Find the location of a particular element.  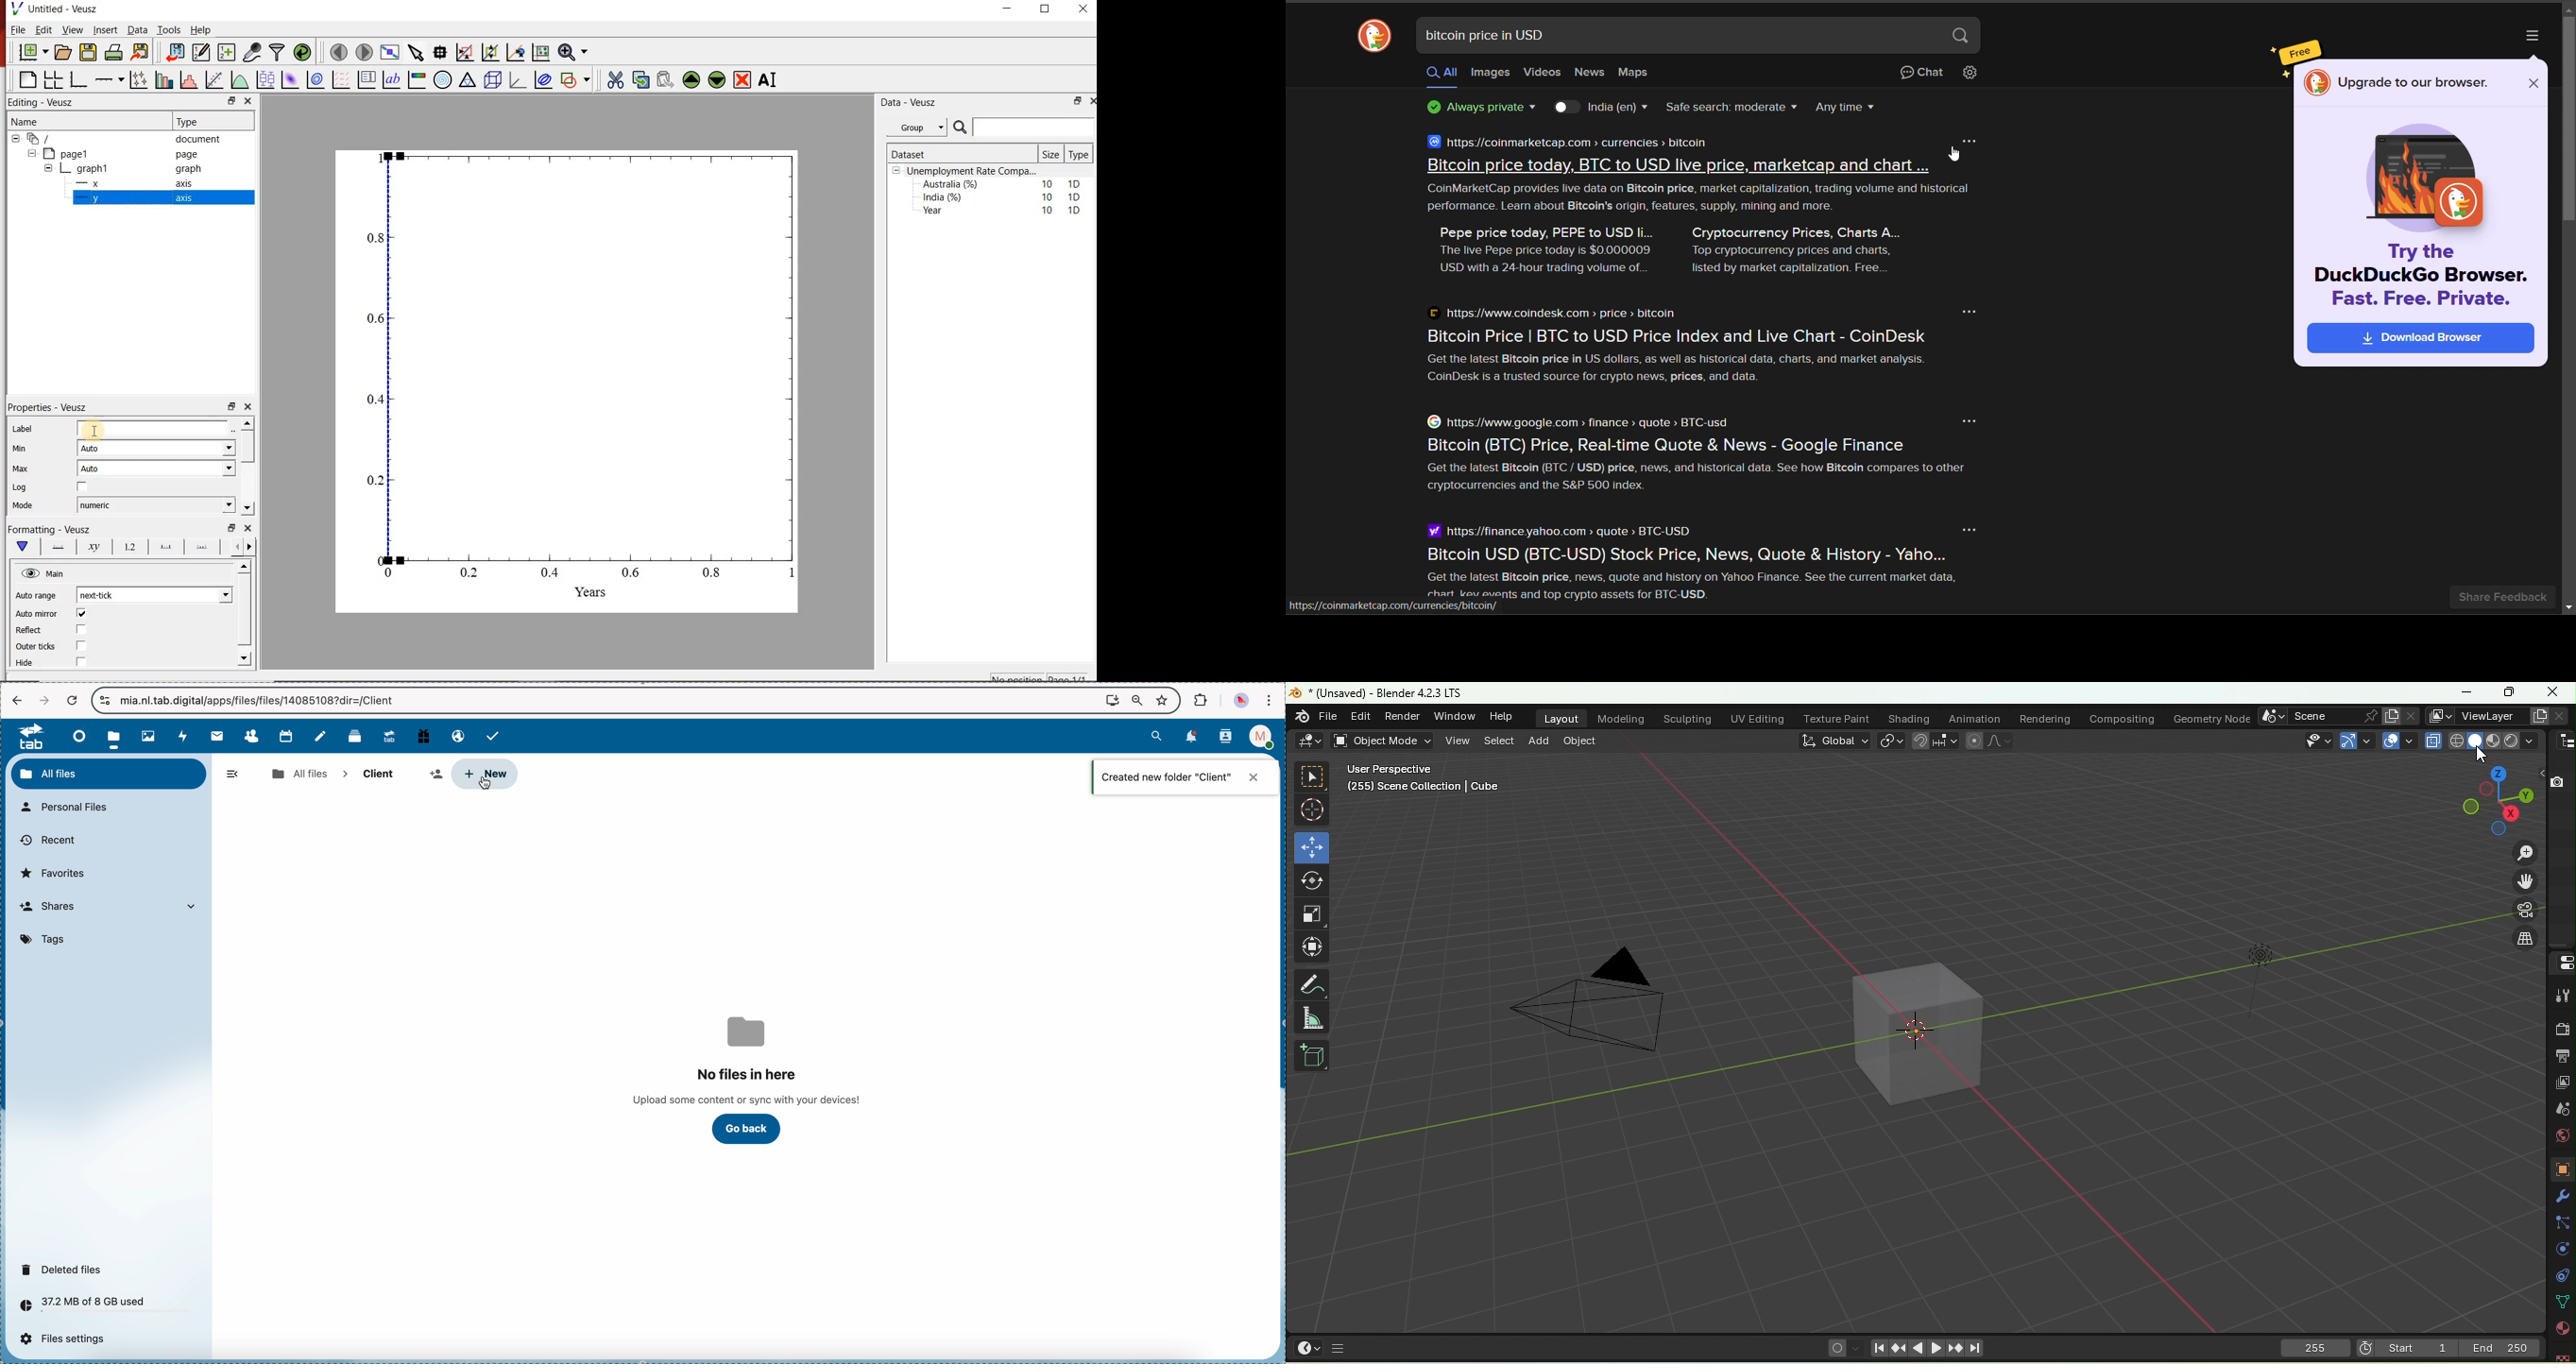

Show Gizmo is located at coordinates (2357, 741).